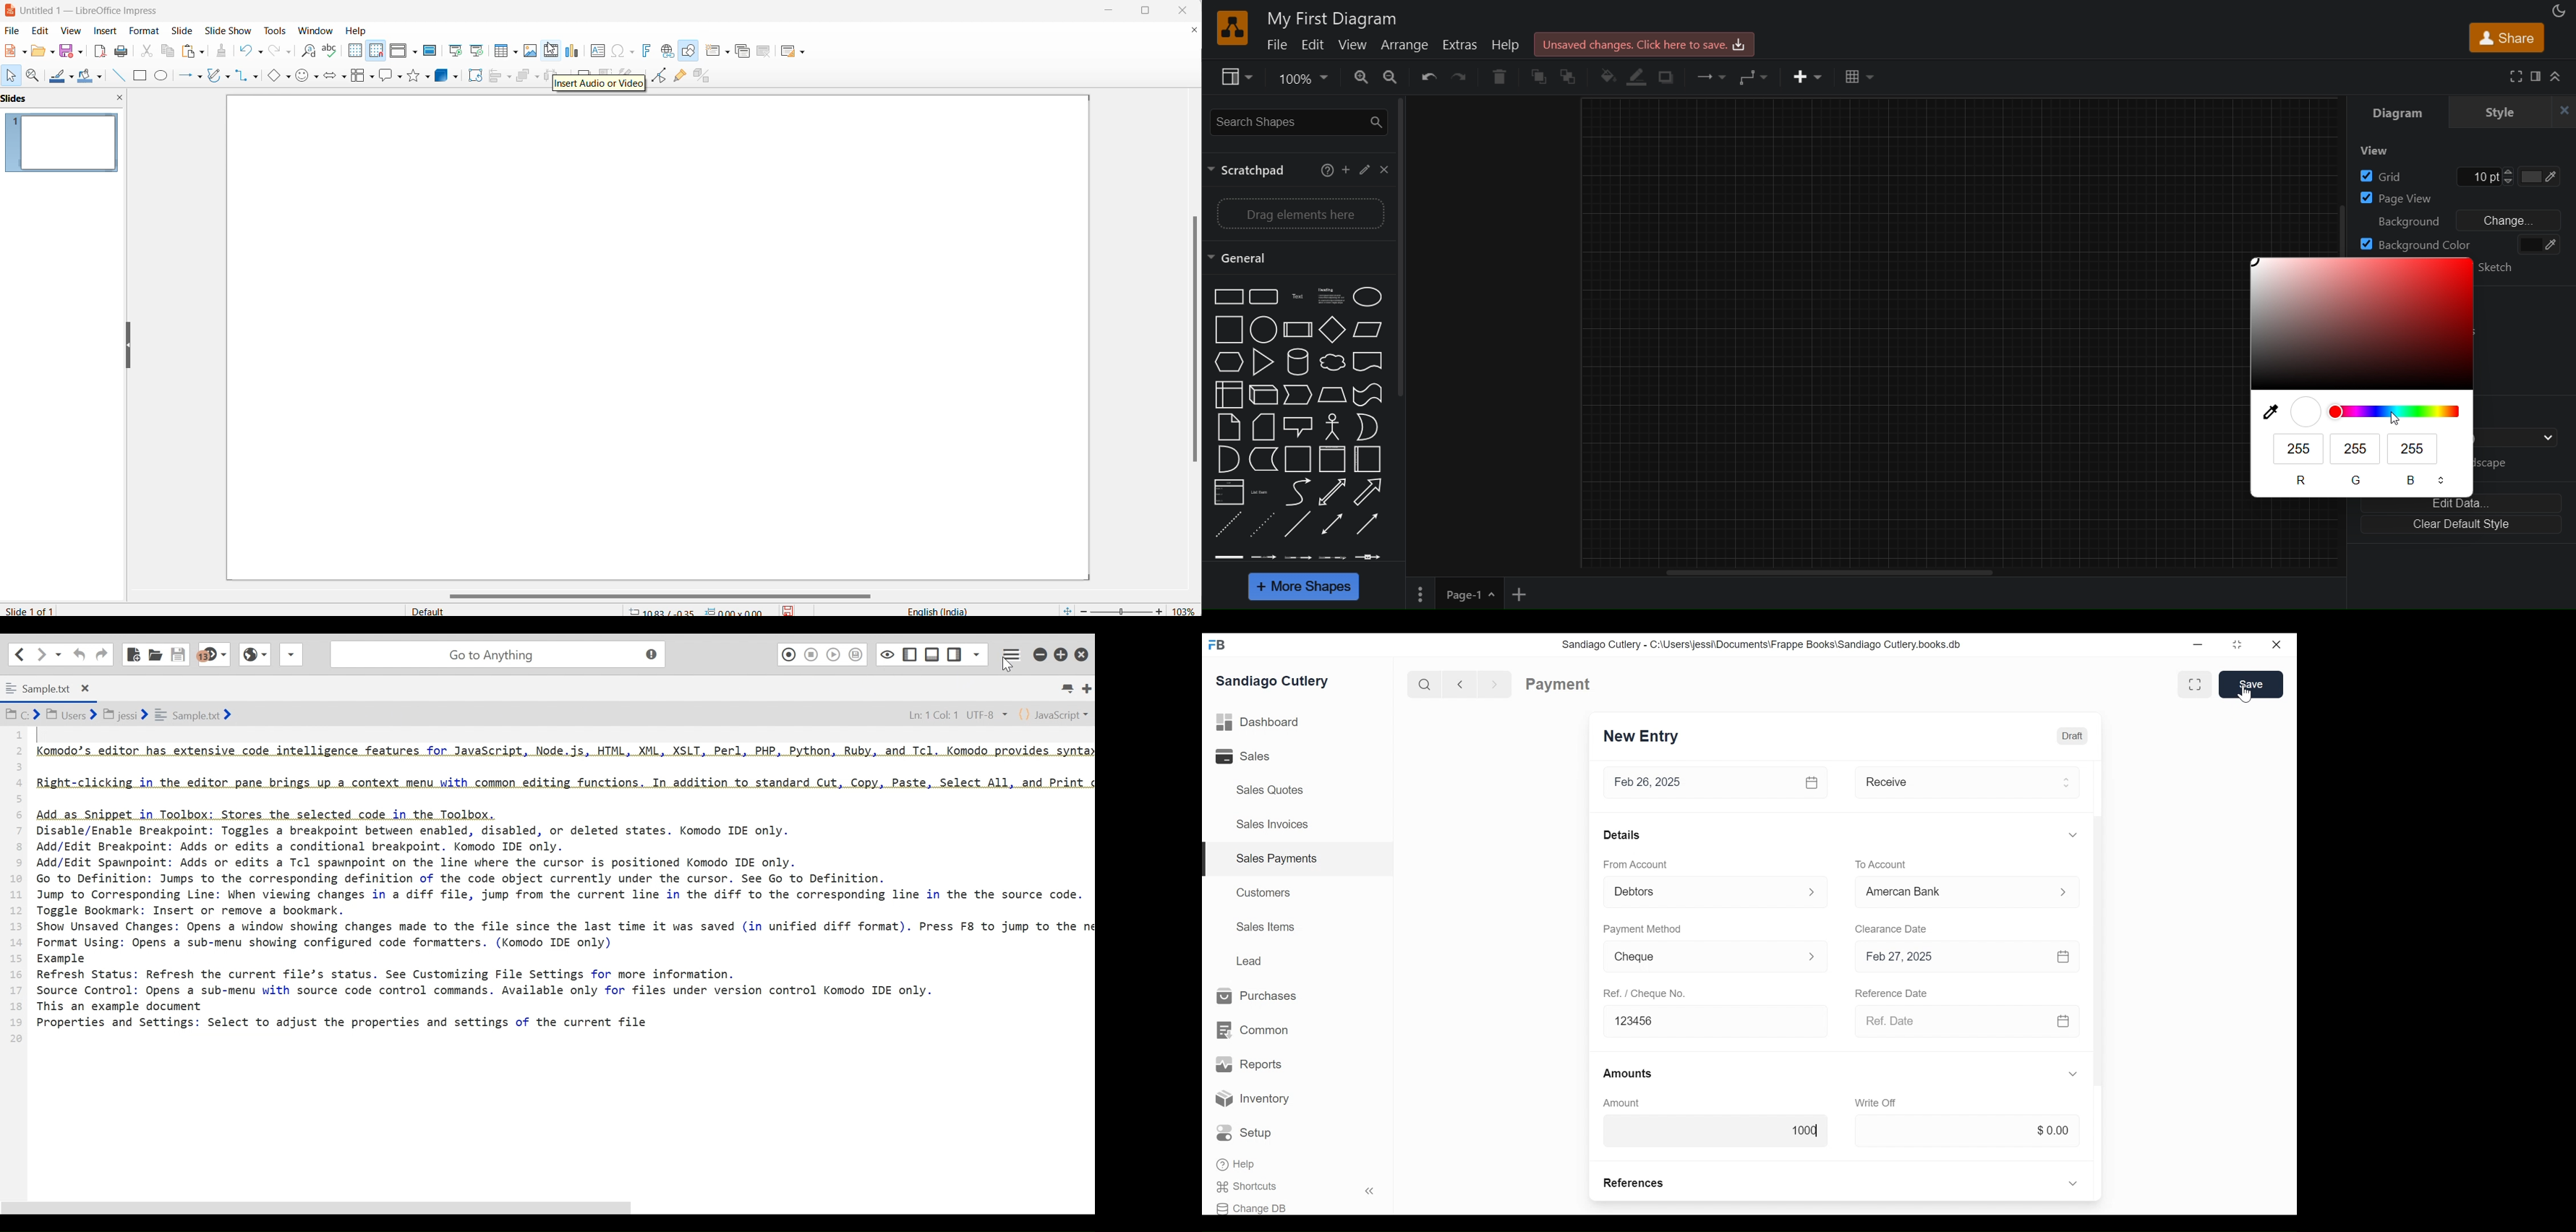  What do you see at coordinates (1893, 994) in the screenshot?
I see `Reference Date` at bounding box center [1893, 994].